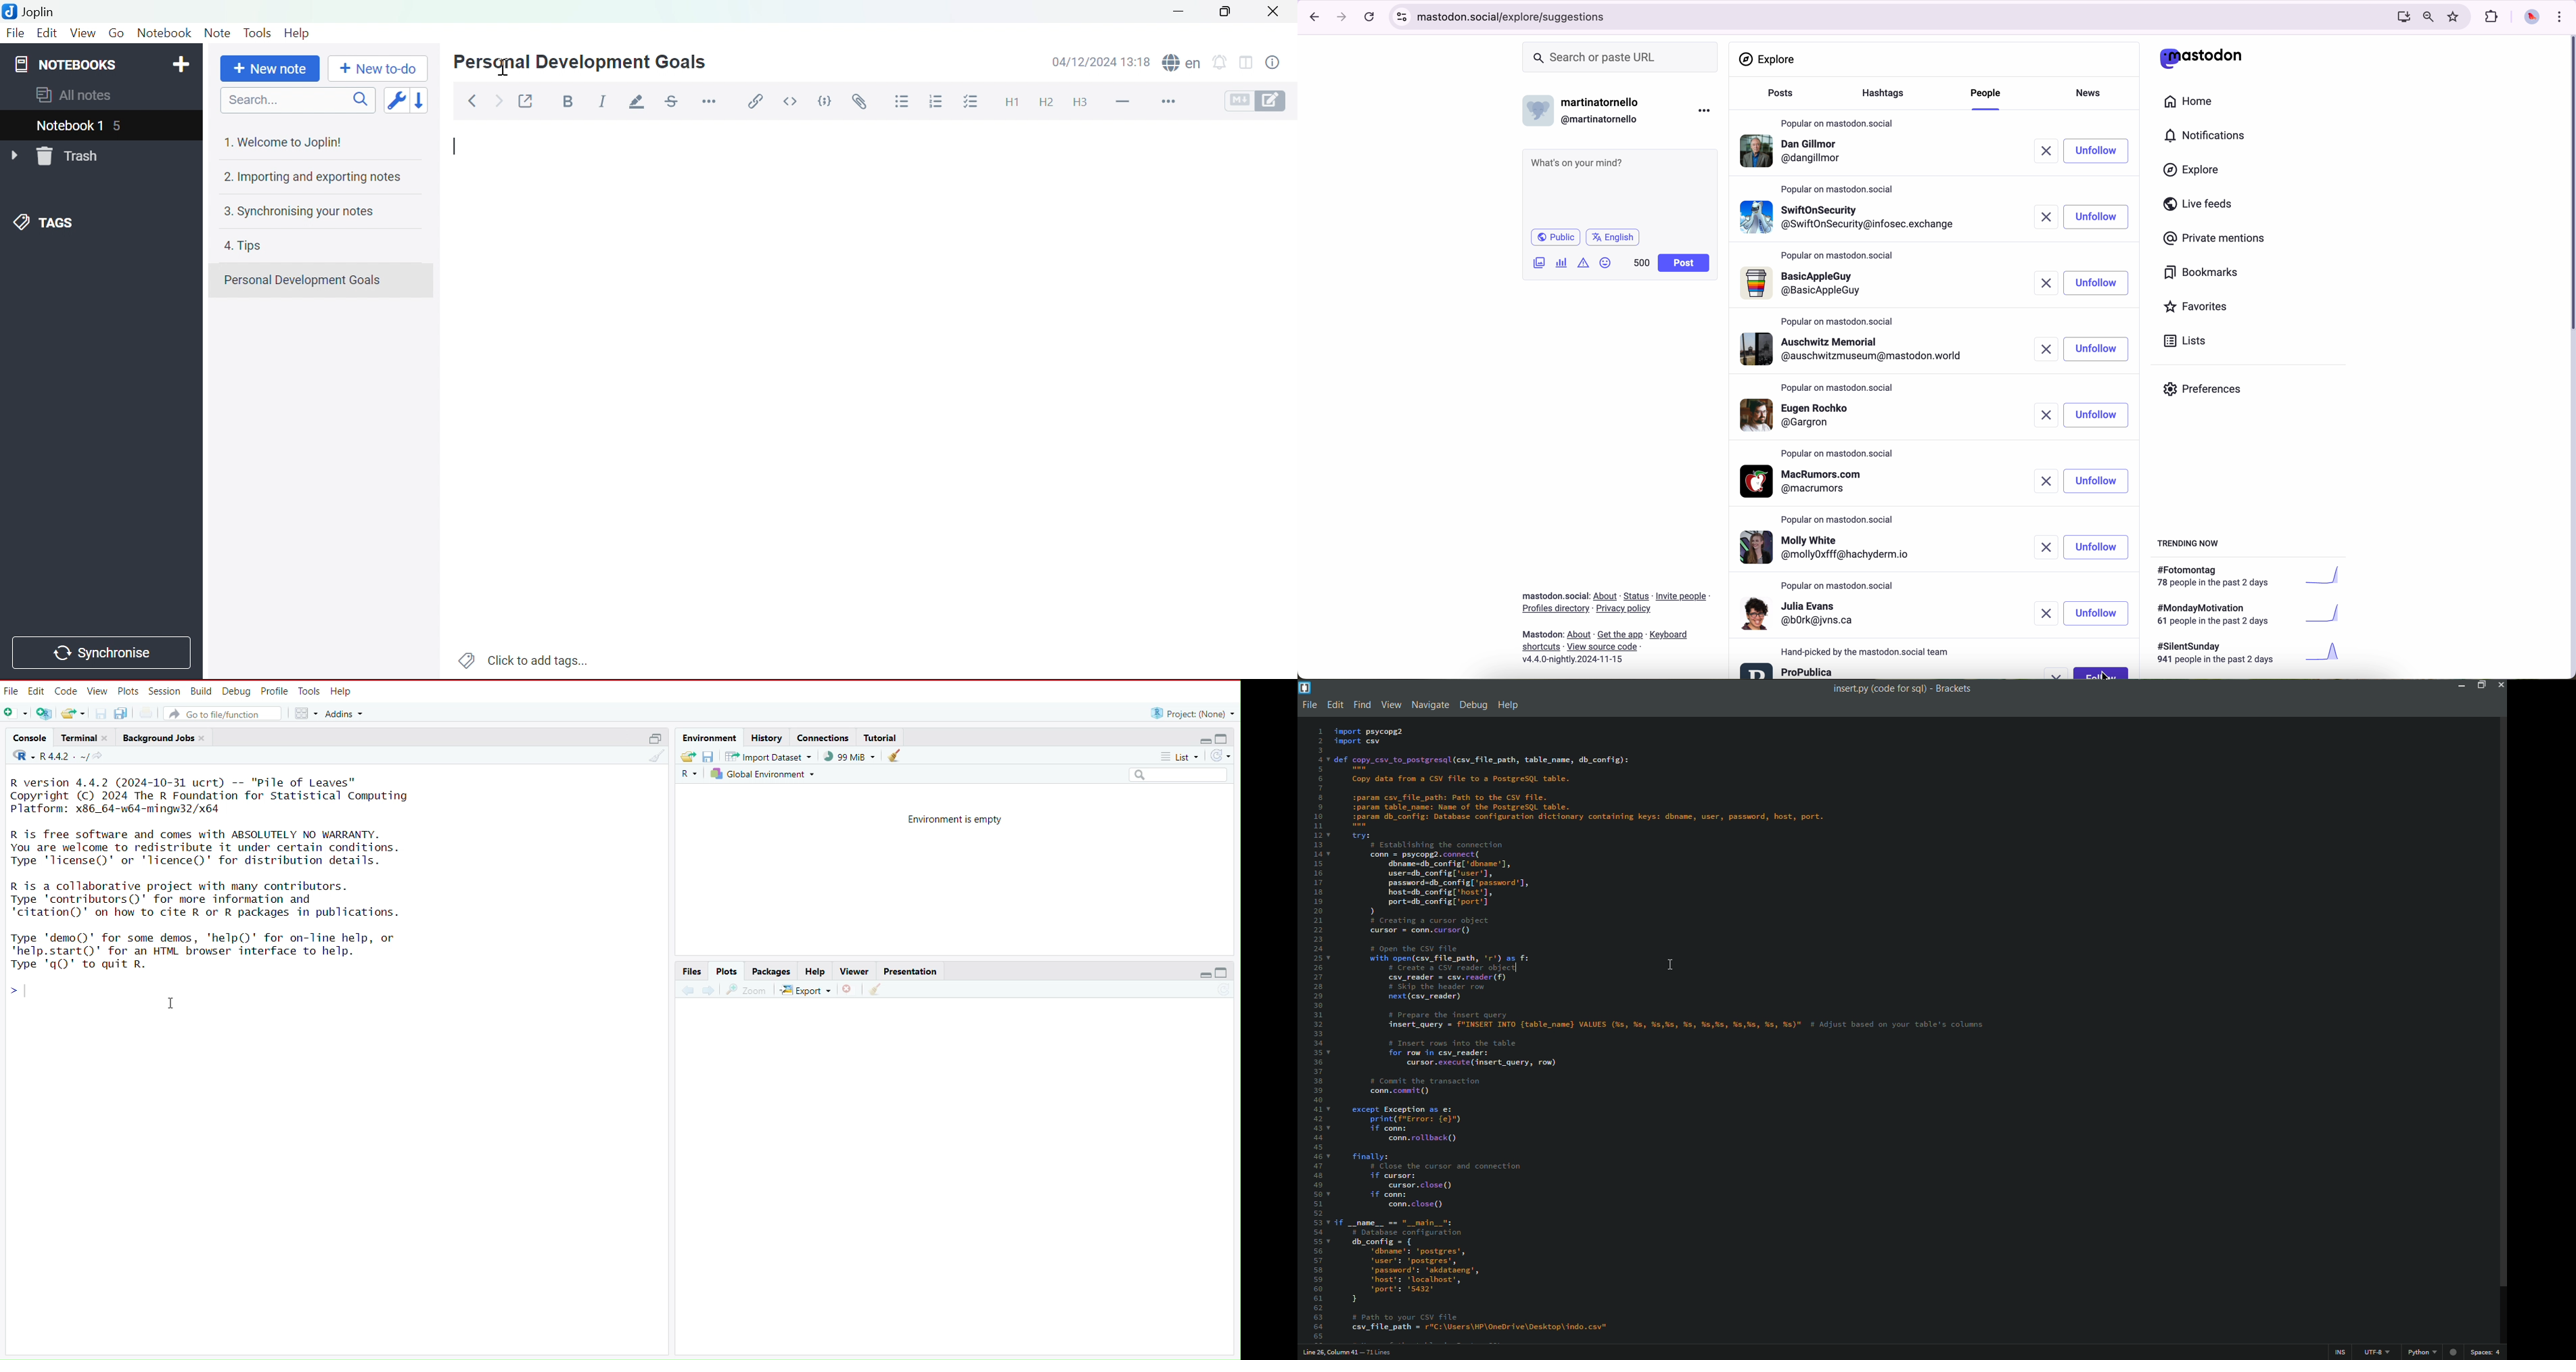  What do you see at coordinates (205, 737) in the screenshot?
I see `close` at bounding box center [205, 737].